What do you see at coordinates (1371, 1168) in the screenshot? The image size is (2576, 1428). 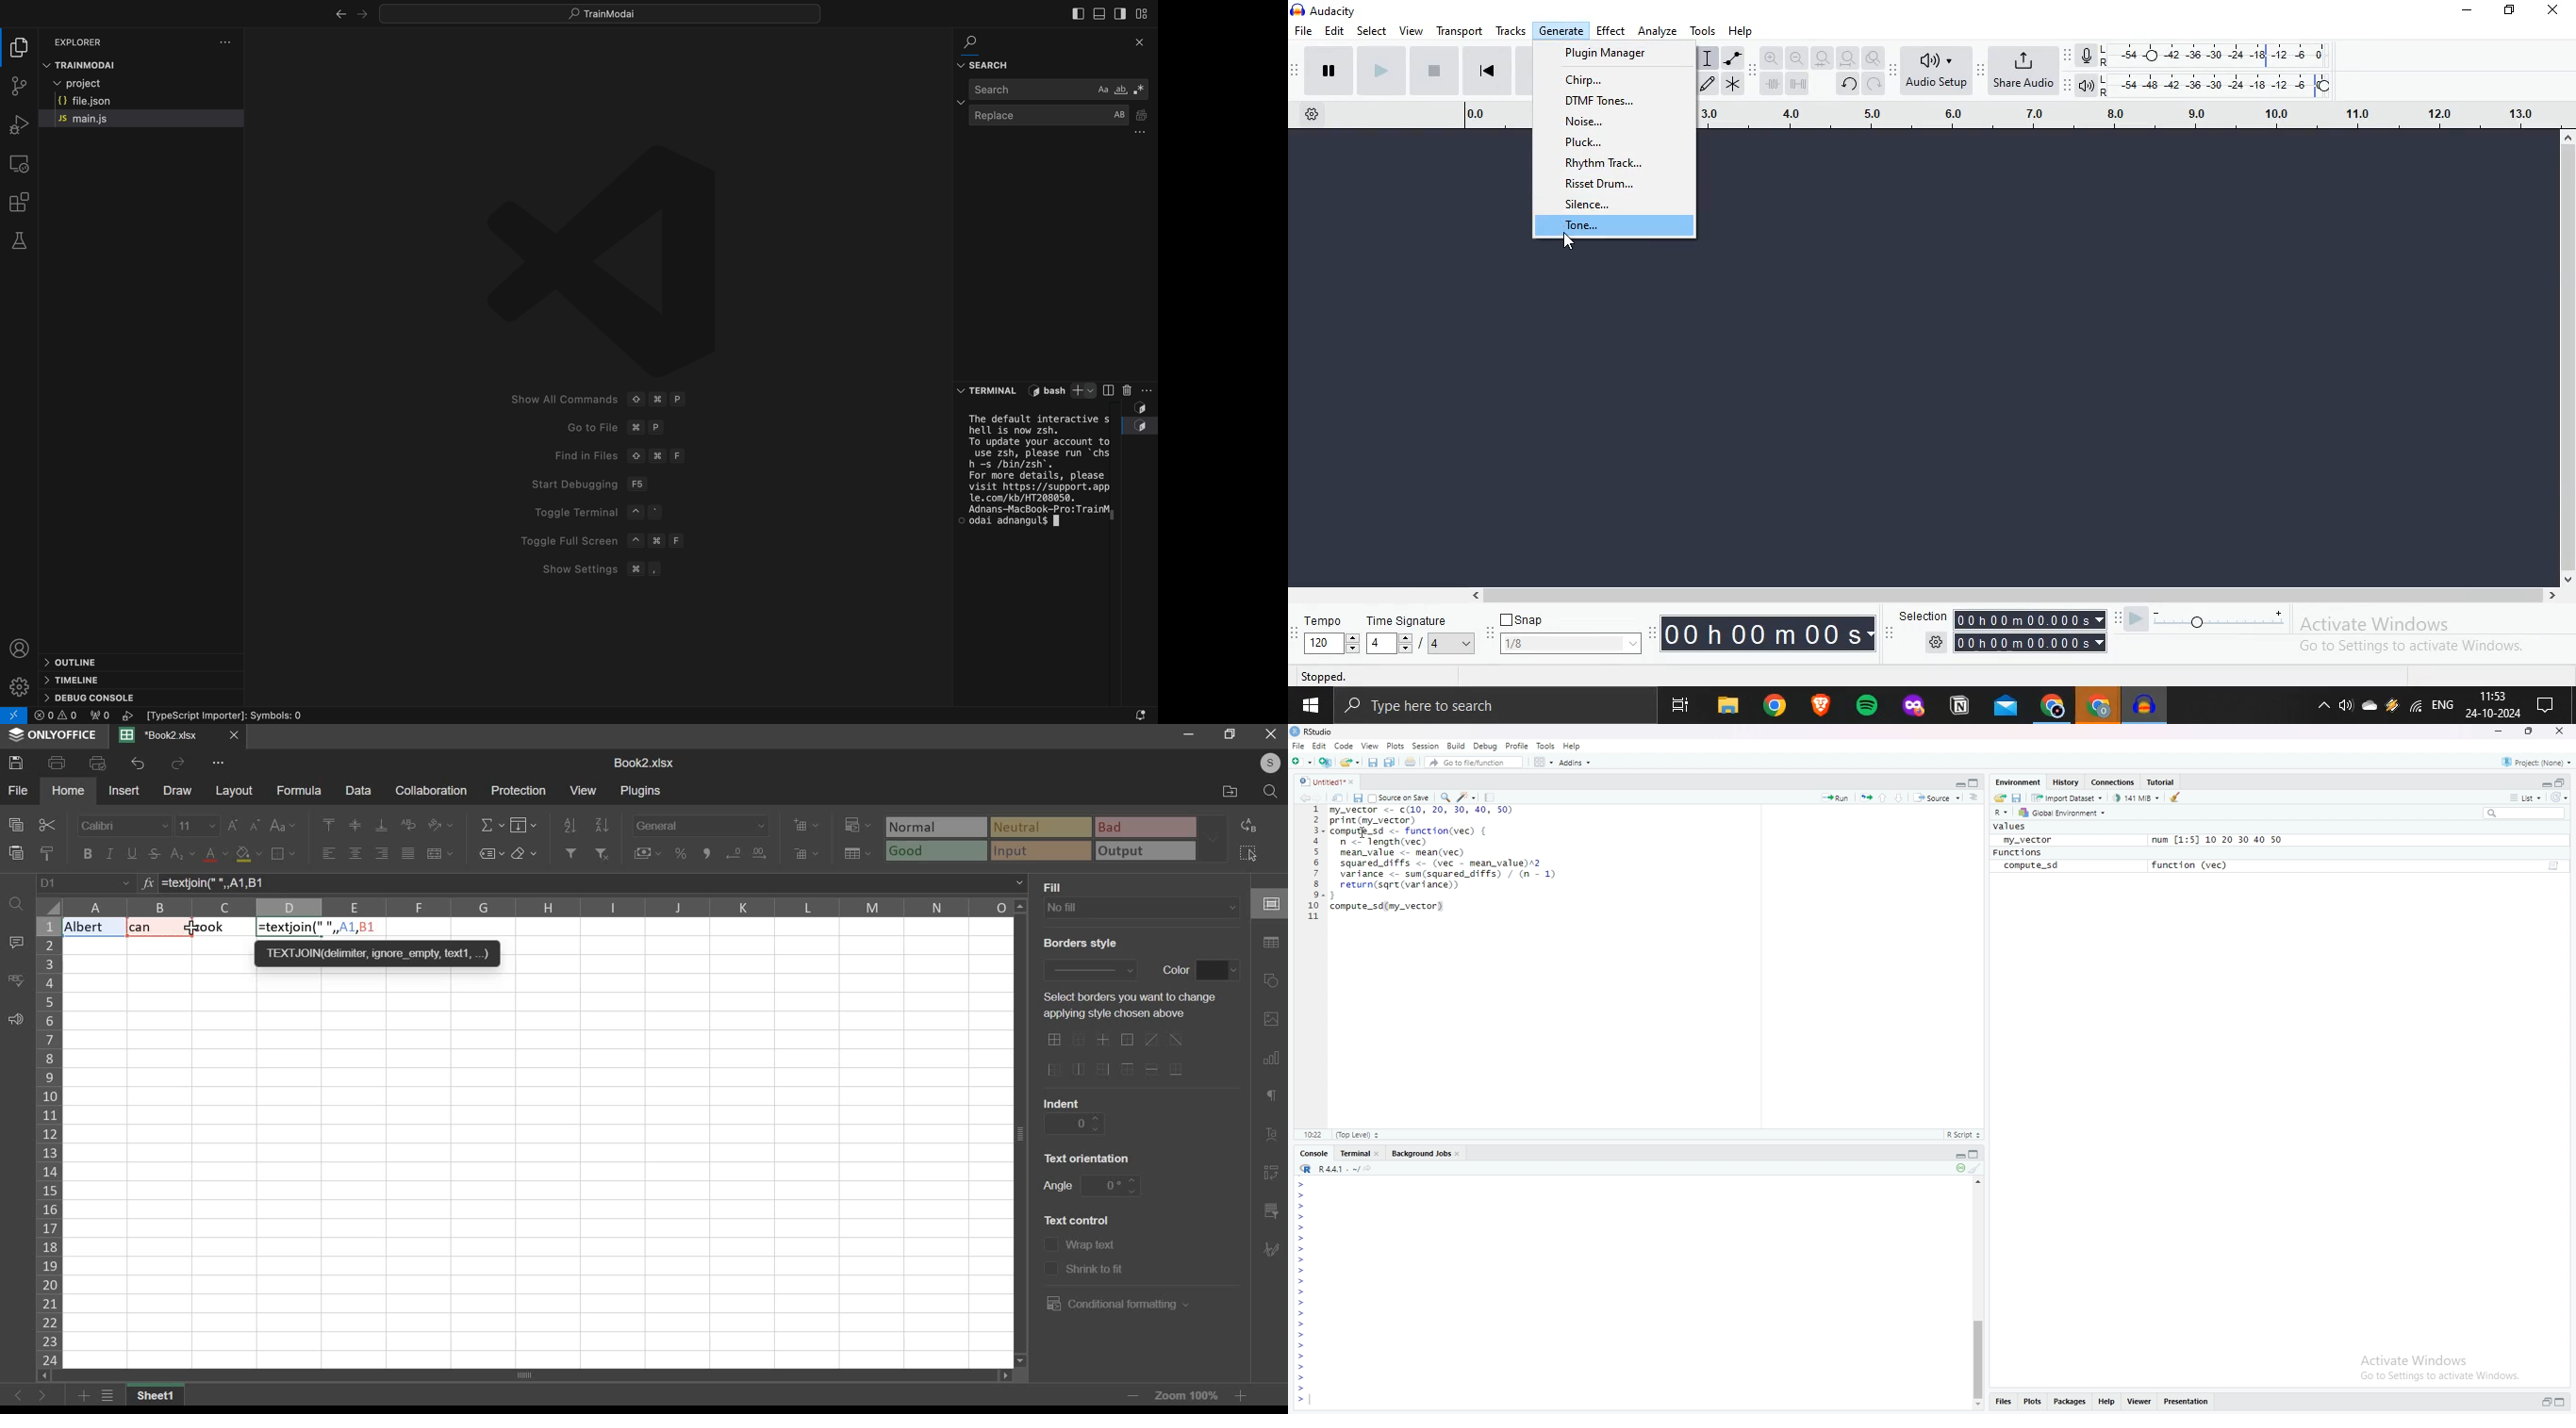 I see `View the current working directory` at bounding box center [1371, 1168].